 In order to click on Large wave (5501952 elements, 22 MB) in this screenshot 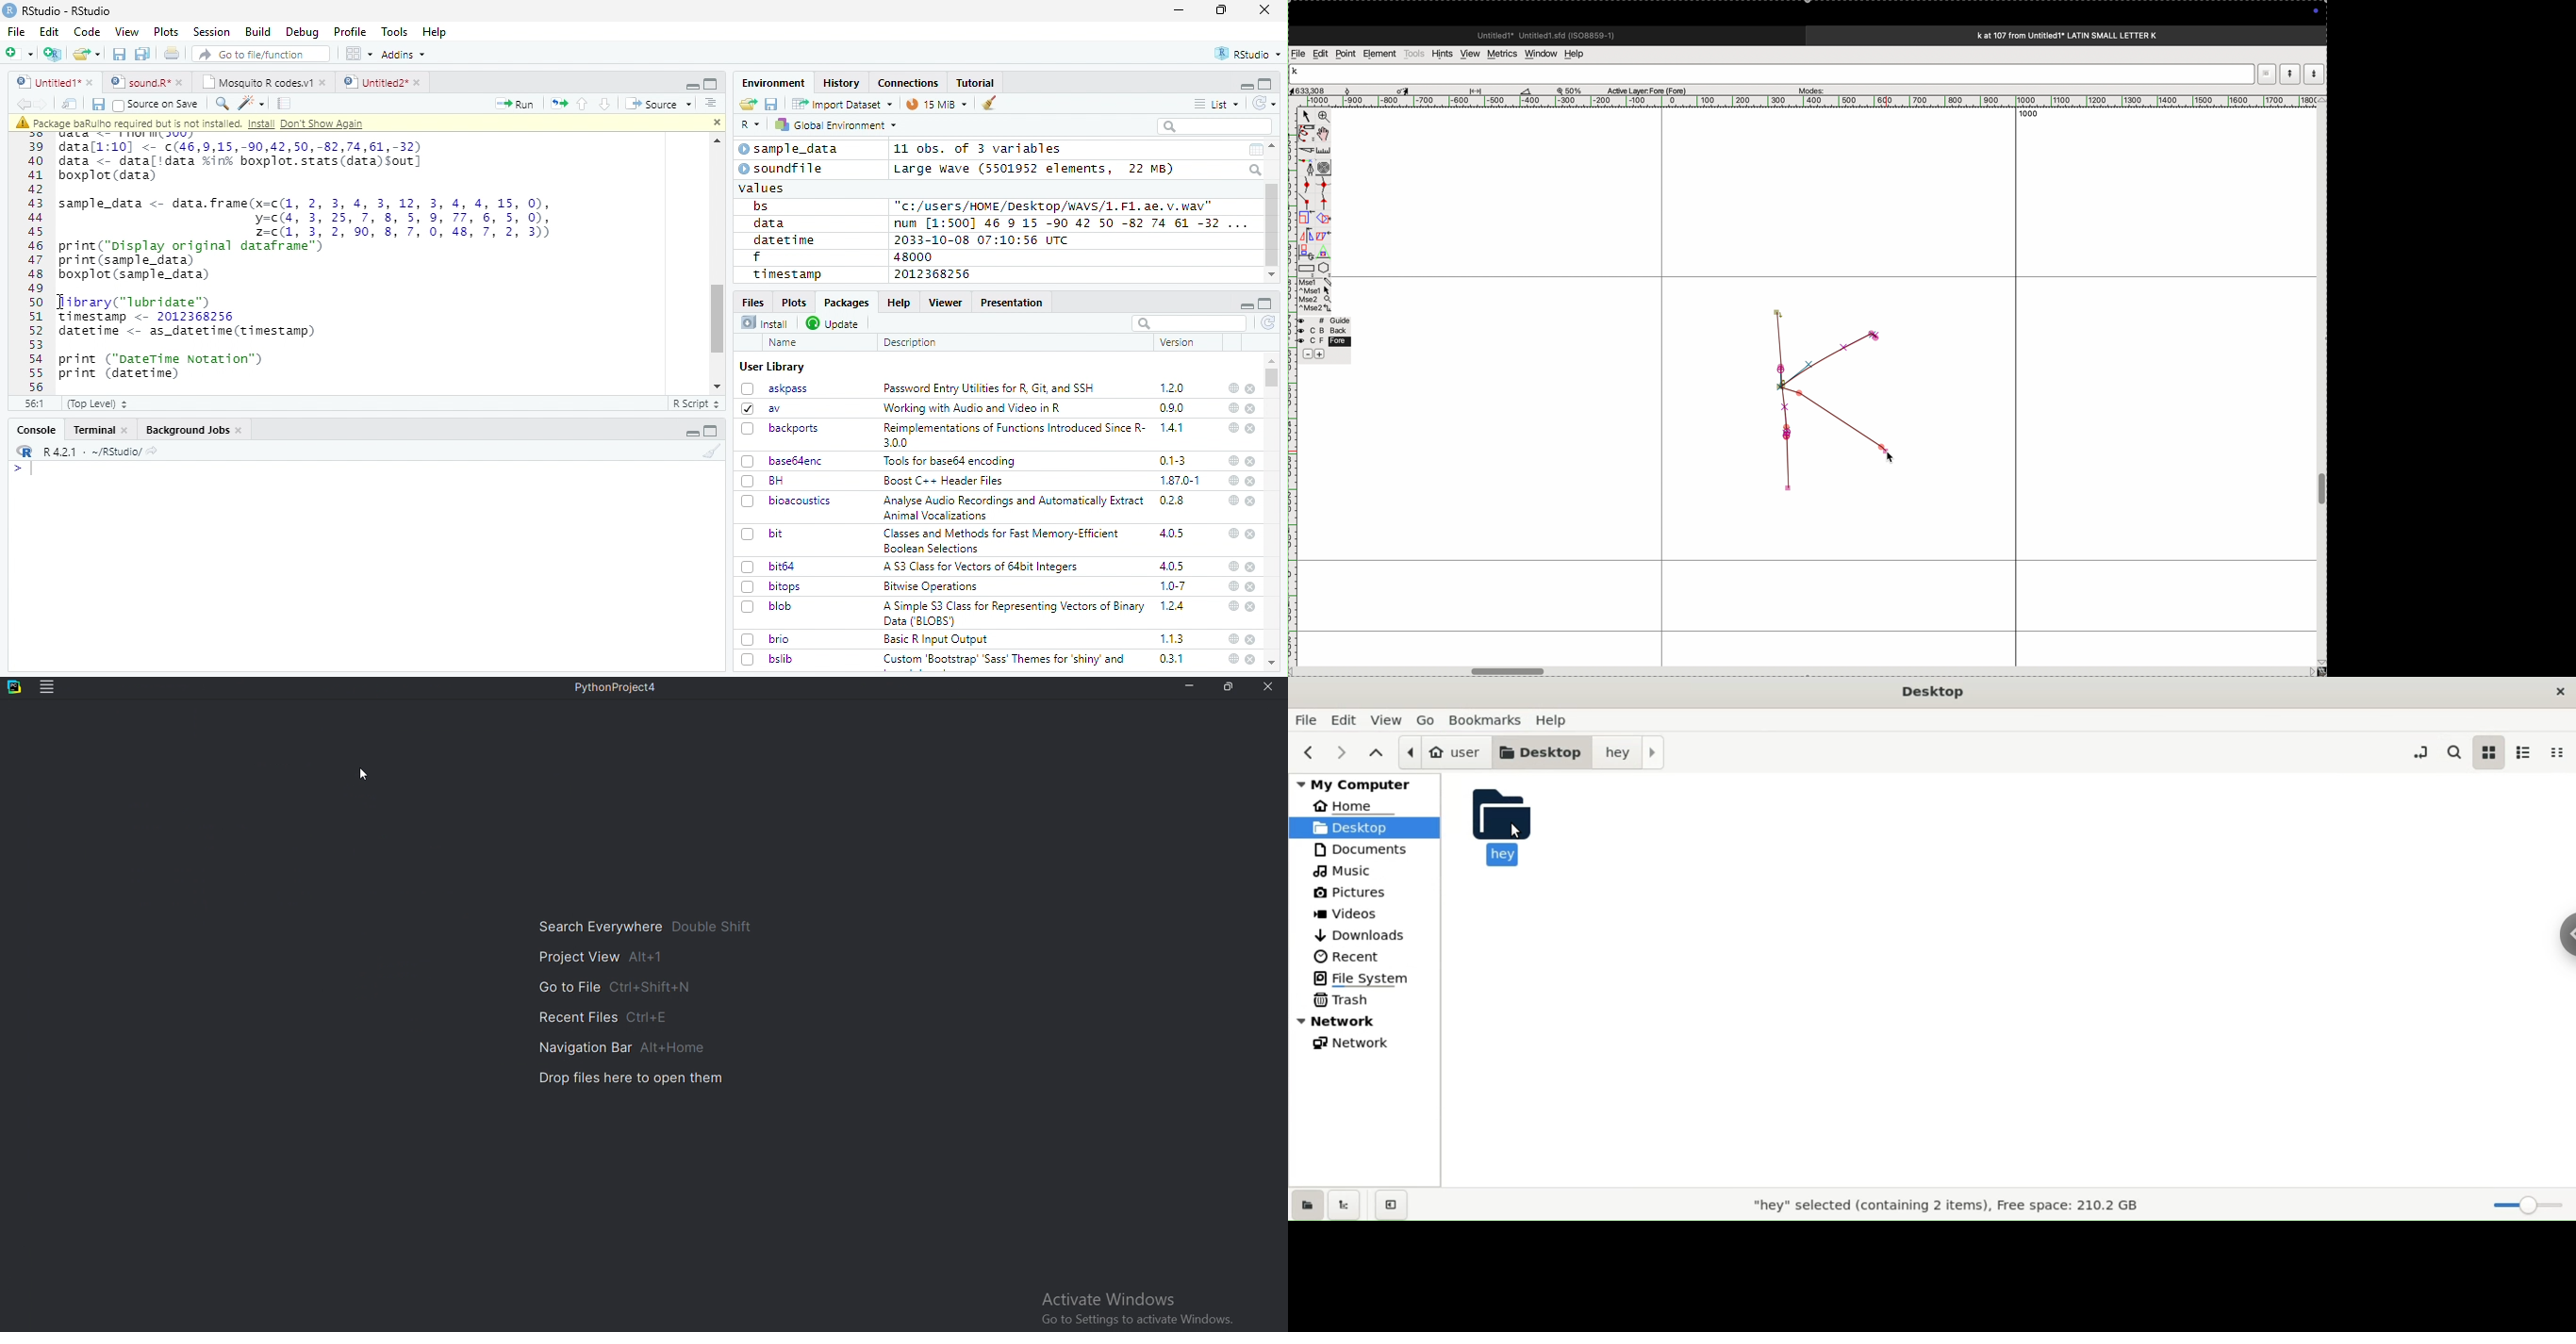, I will do `click(1036, 169)`.